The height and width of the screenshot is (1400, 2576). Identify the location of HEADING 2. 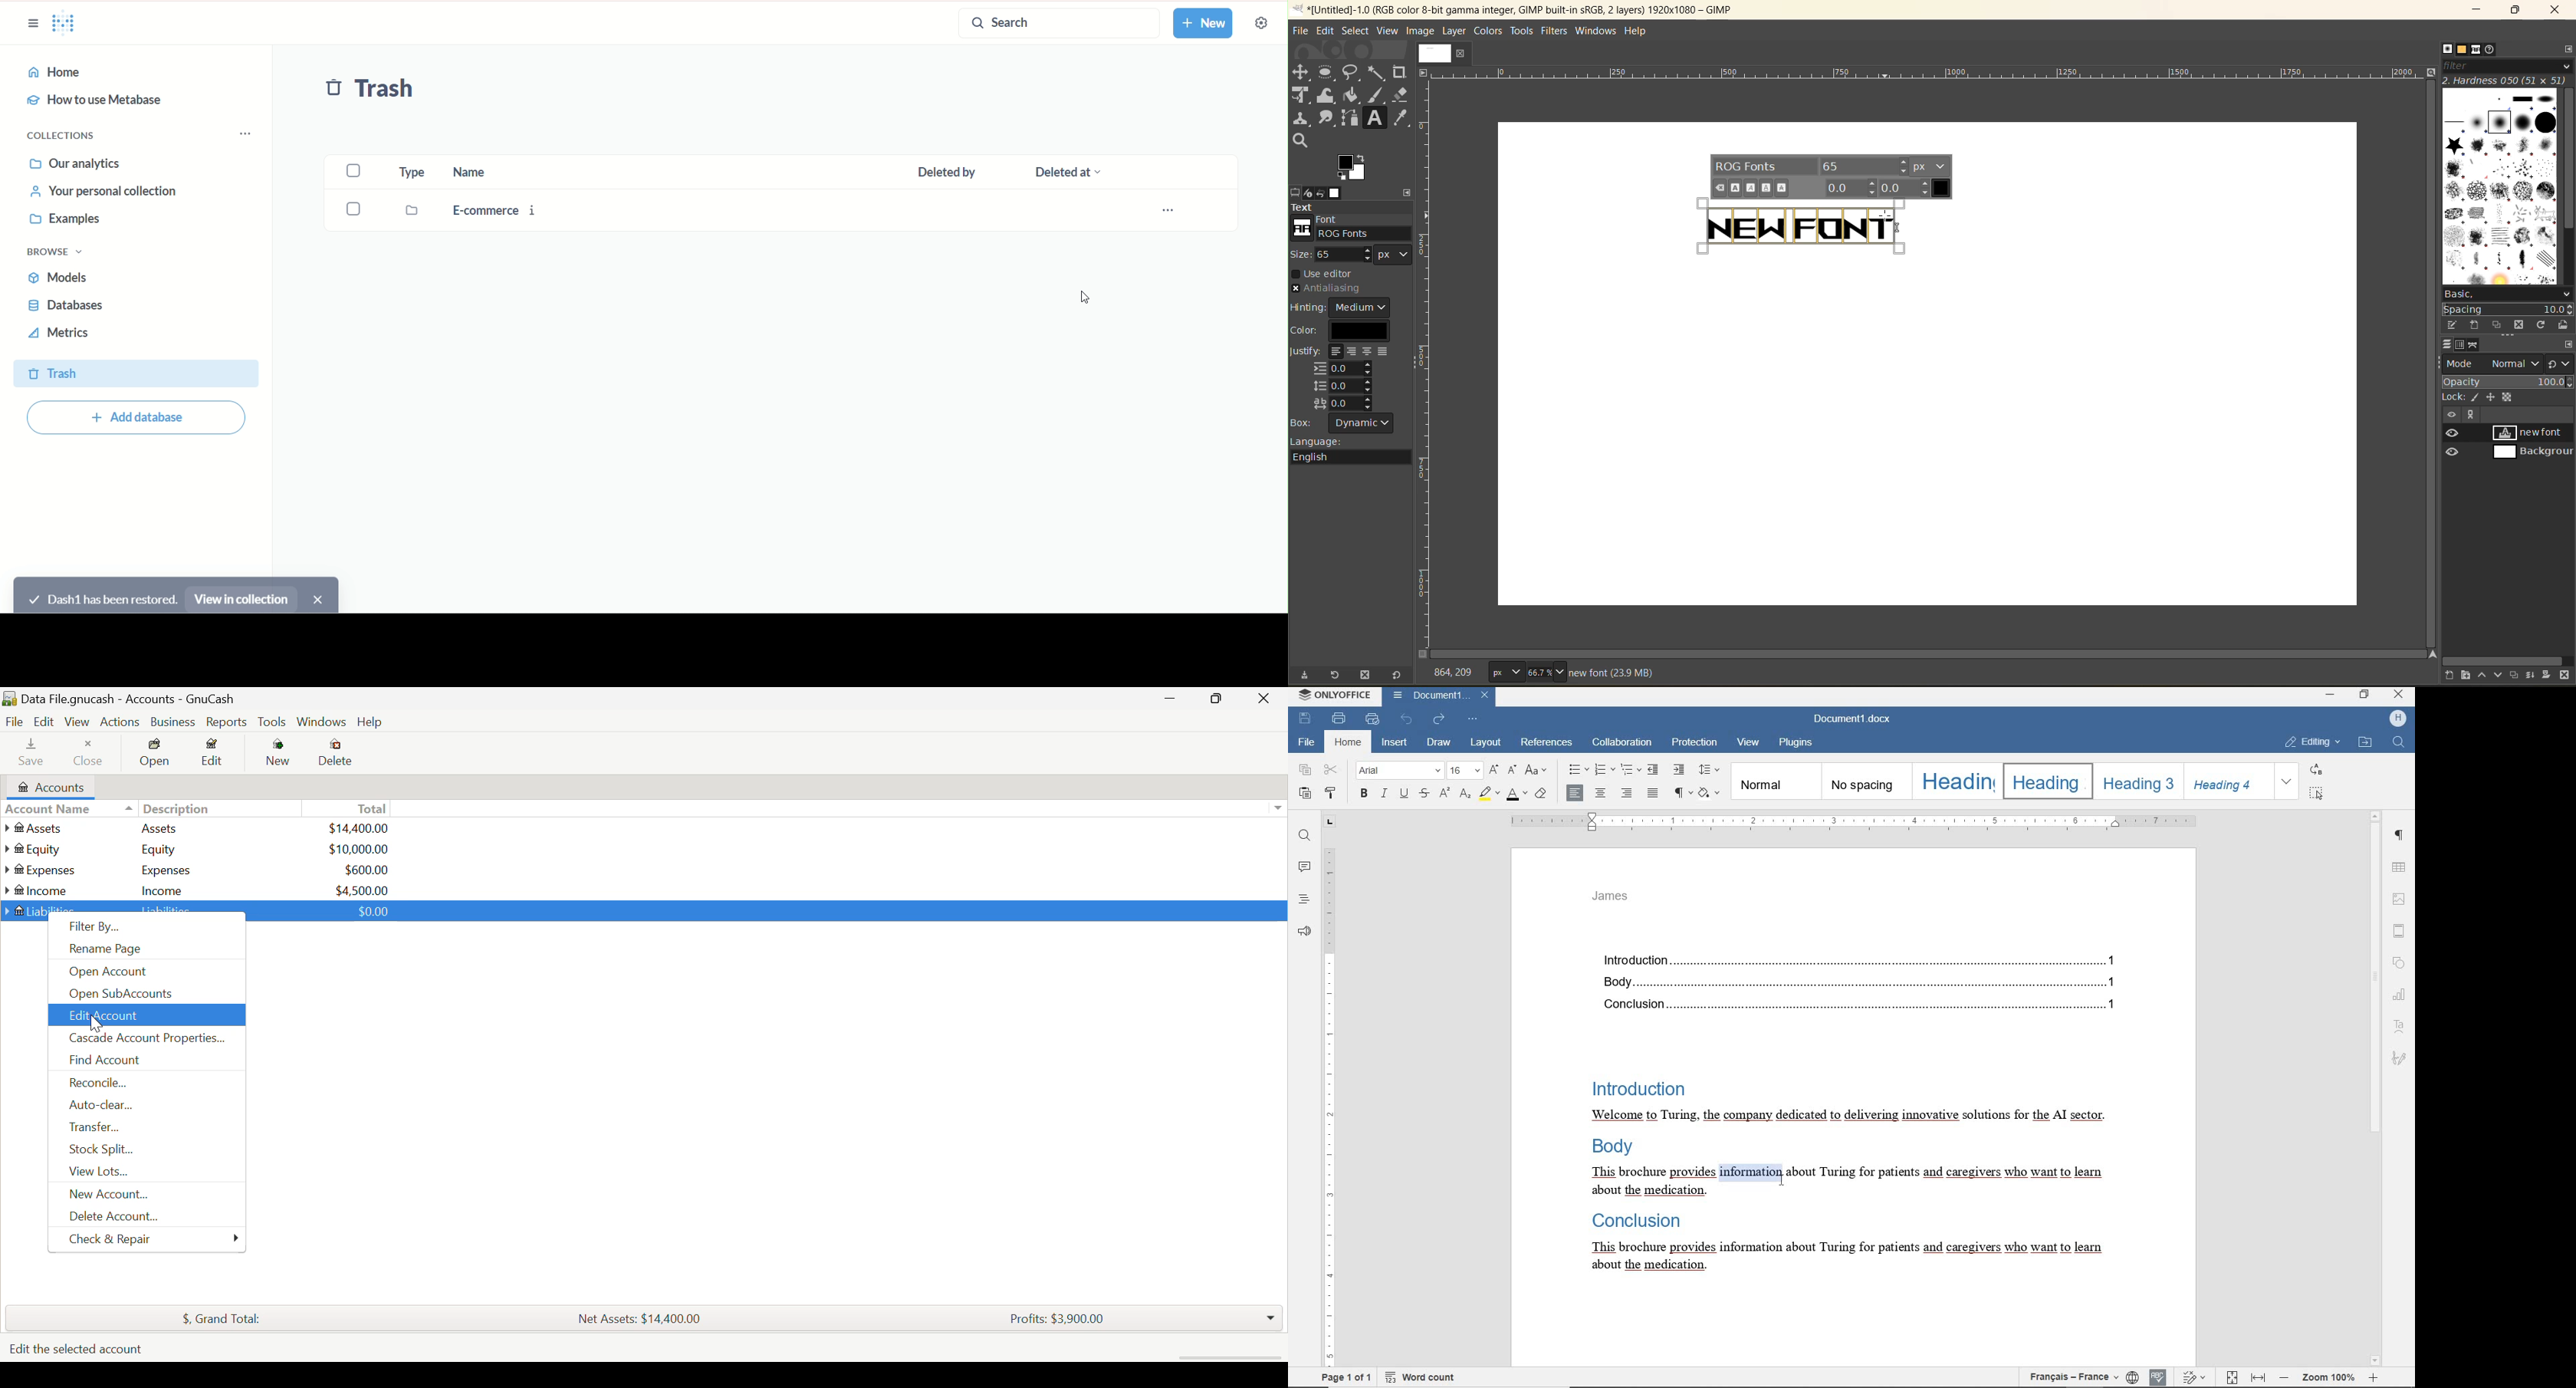
(2046, 780).